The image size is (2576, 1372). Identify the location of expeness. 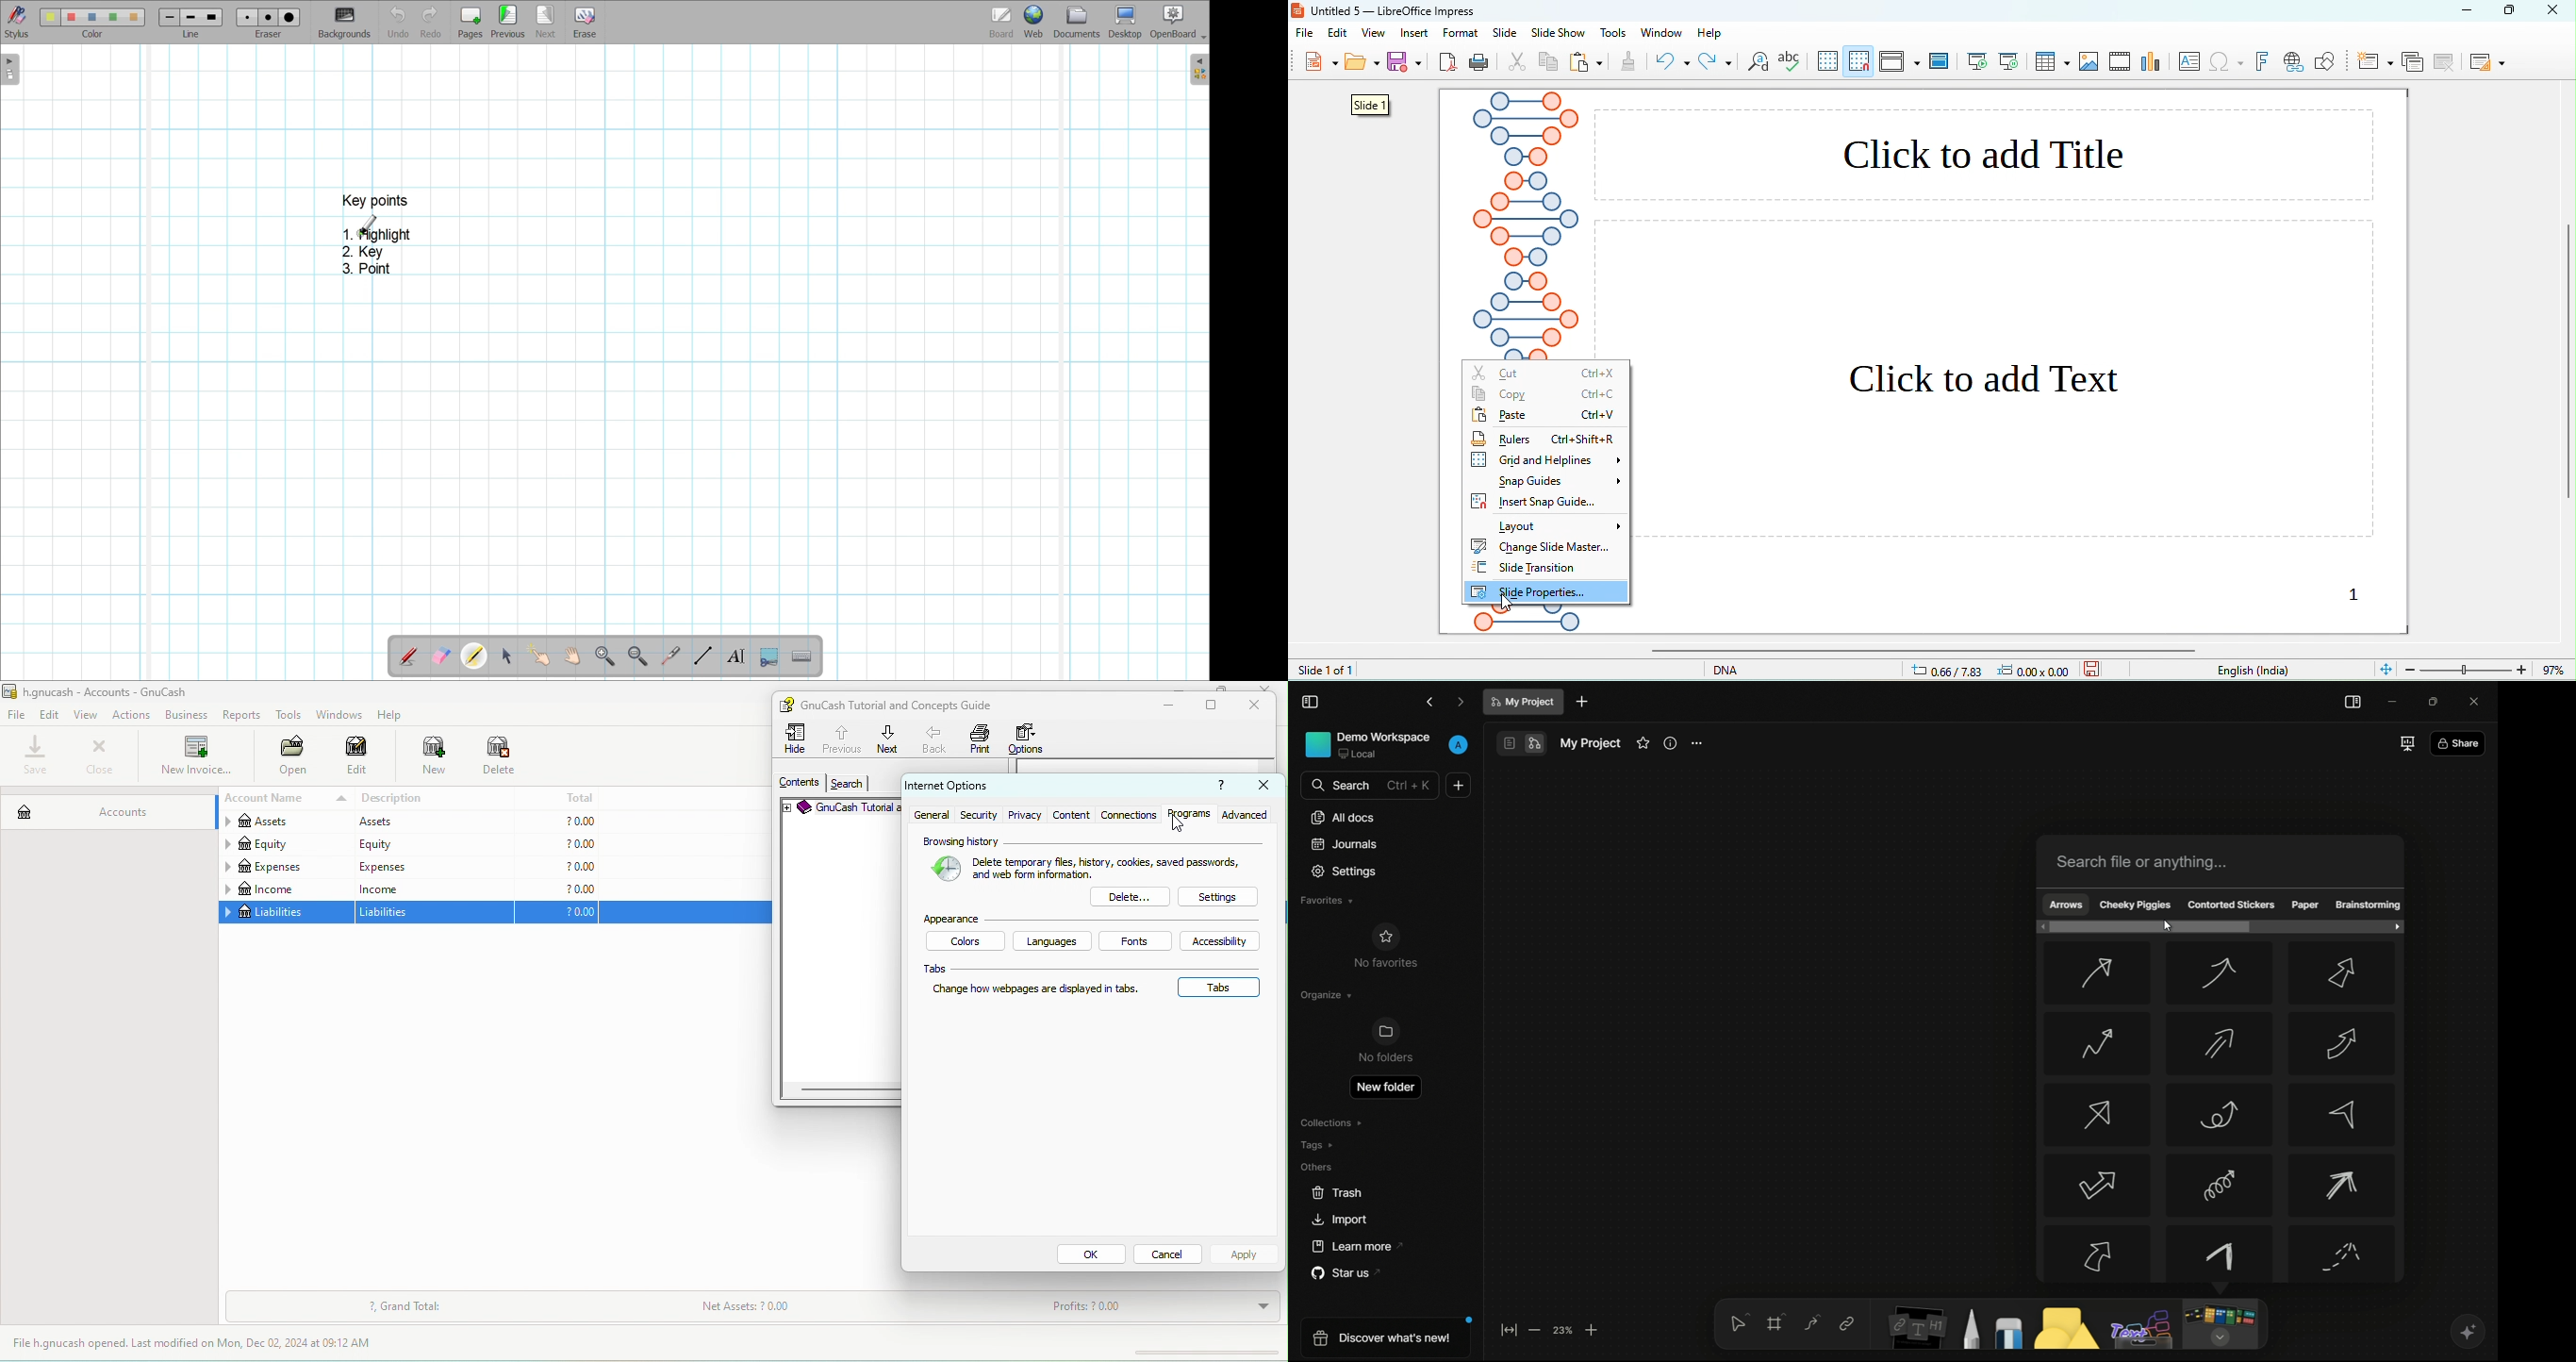
(431, 866).